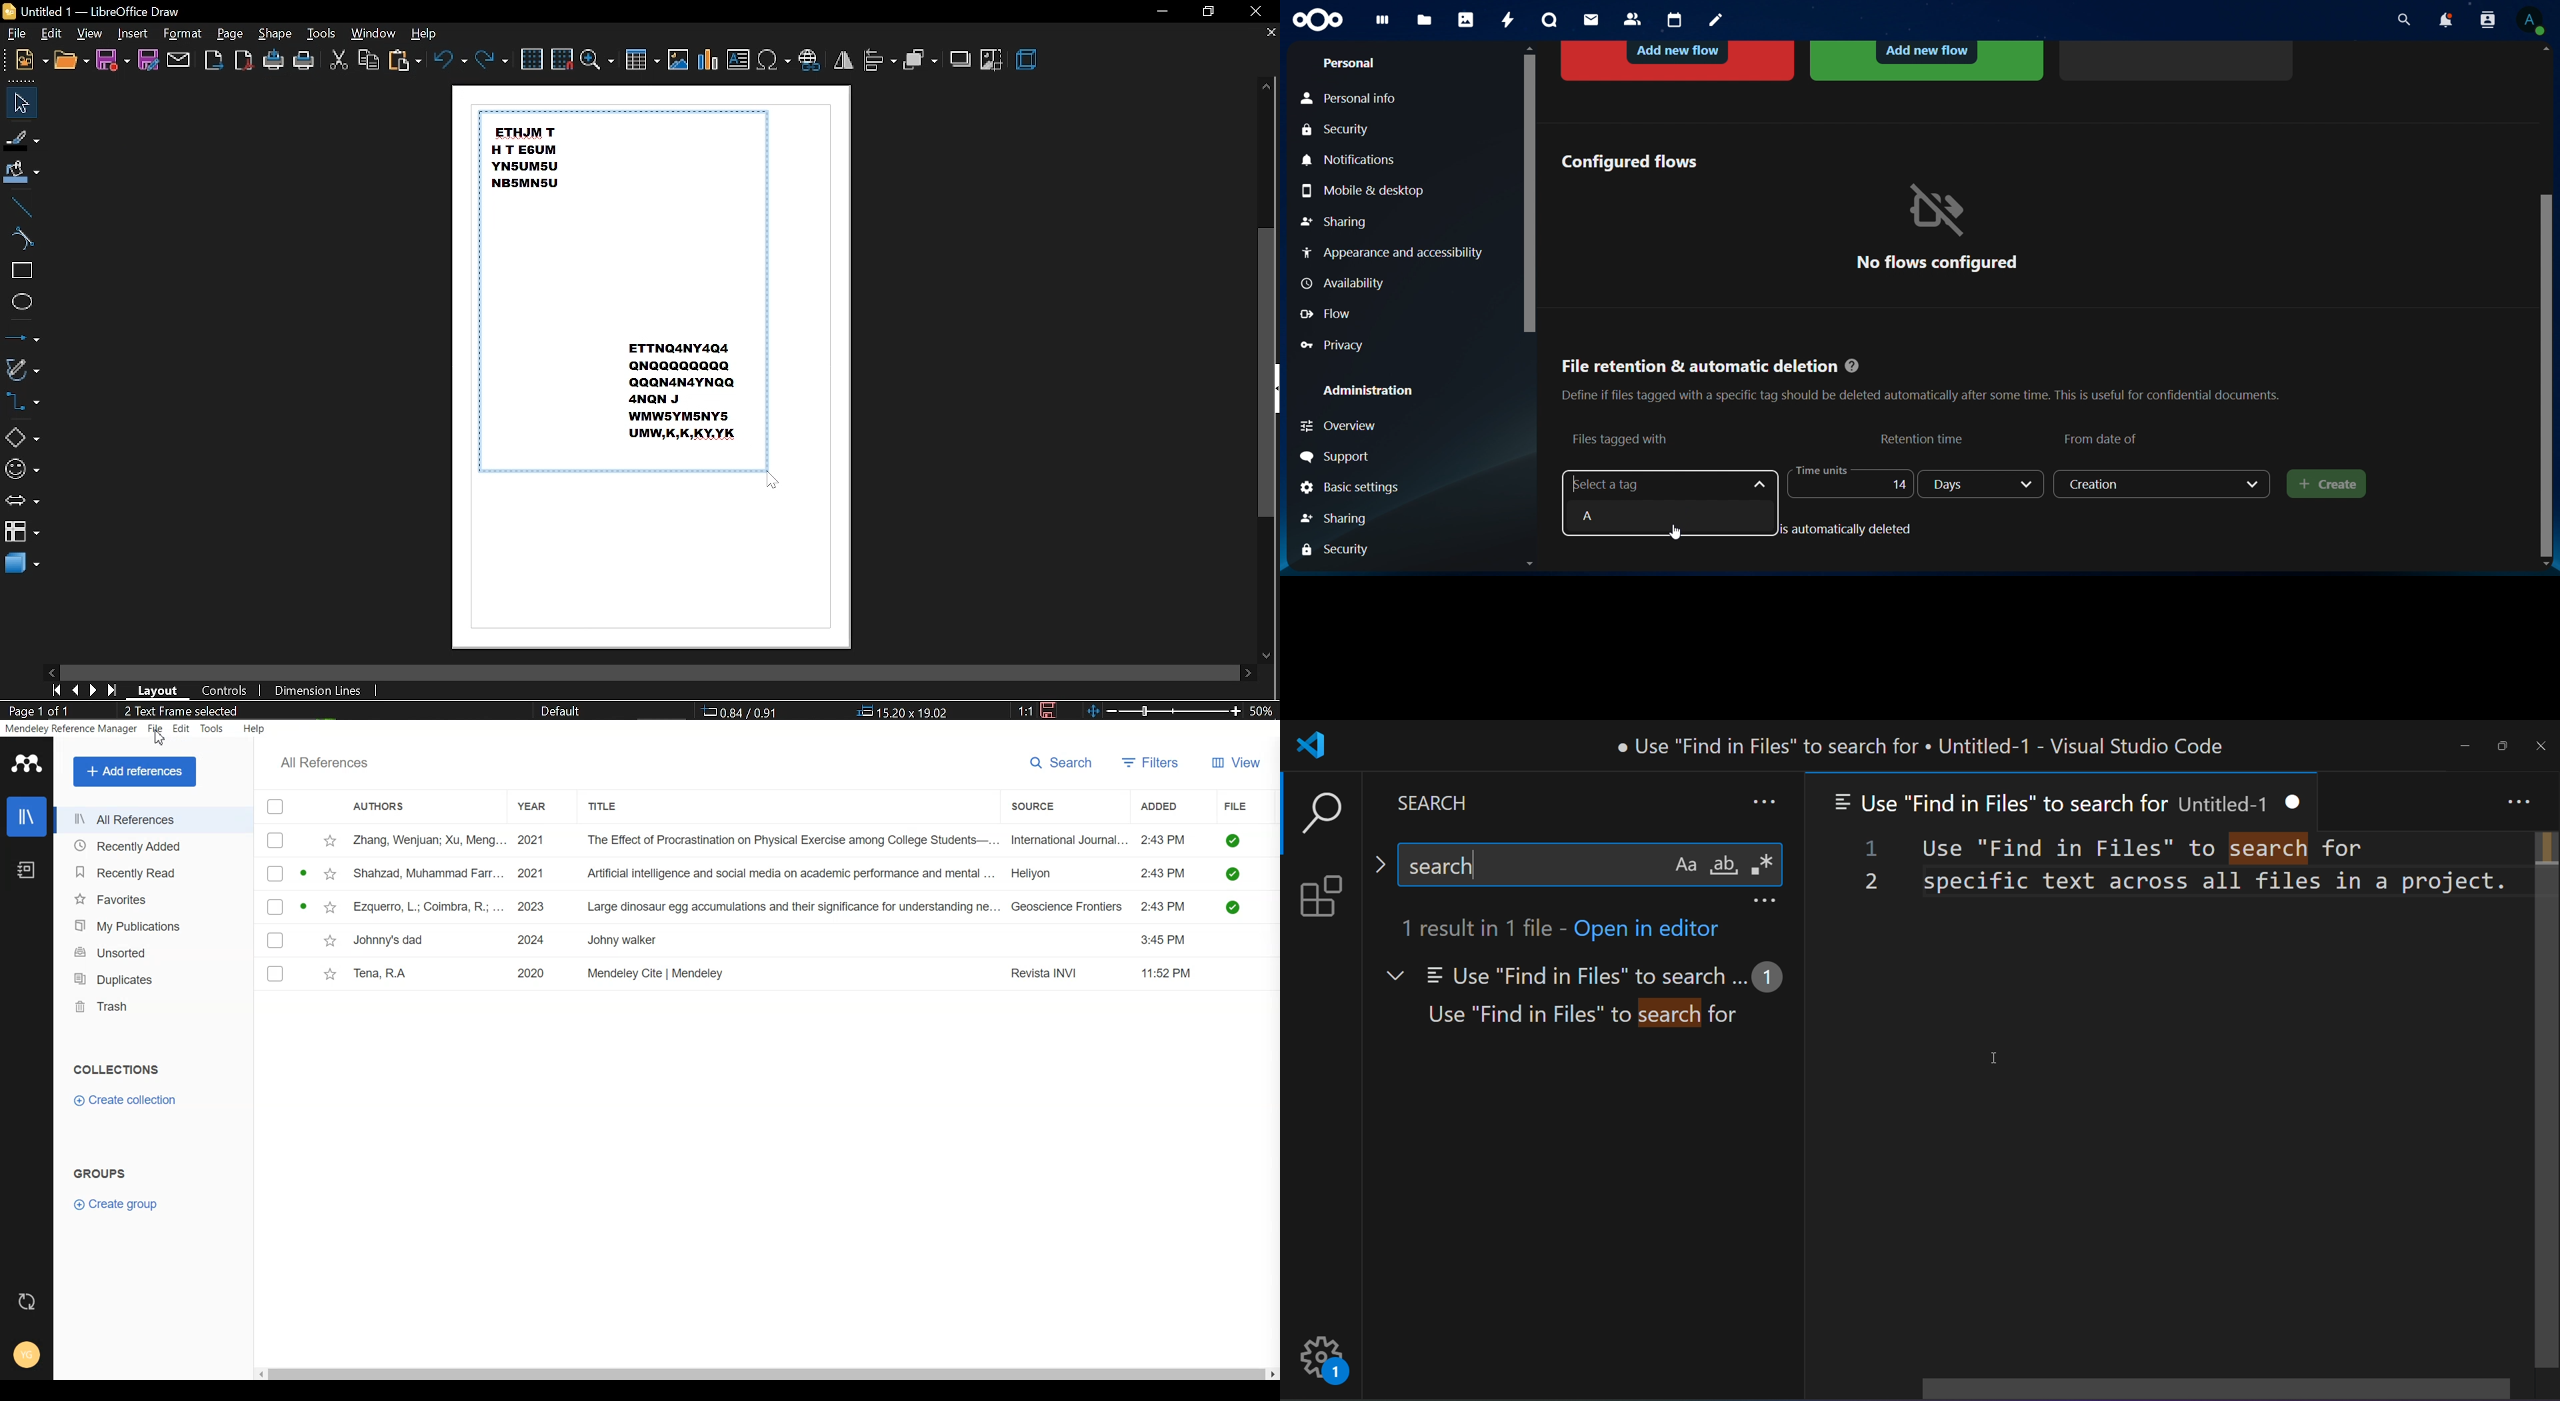 The image size is (2576, 1428). Describe the element at coordinates (493, 60) in the screenshot. I see `redo` at that location.